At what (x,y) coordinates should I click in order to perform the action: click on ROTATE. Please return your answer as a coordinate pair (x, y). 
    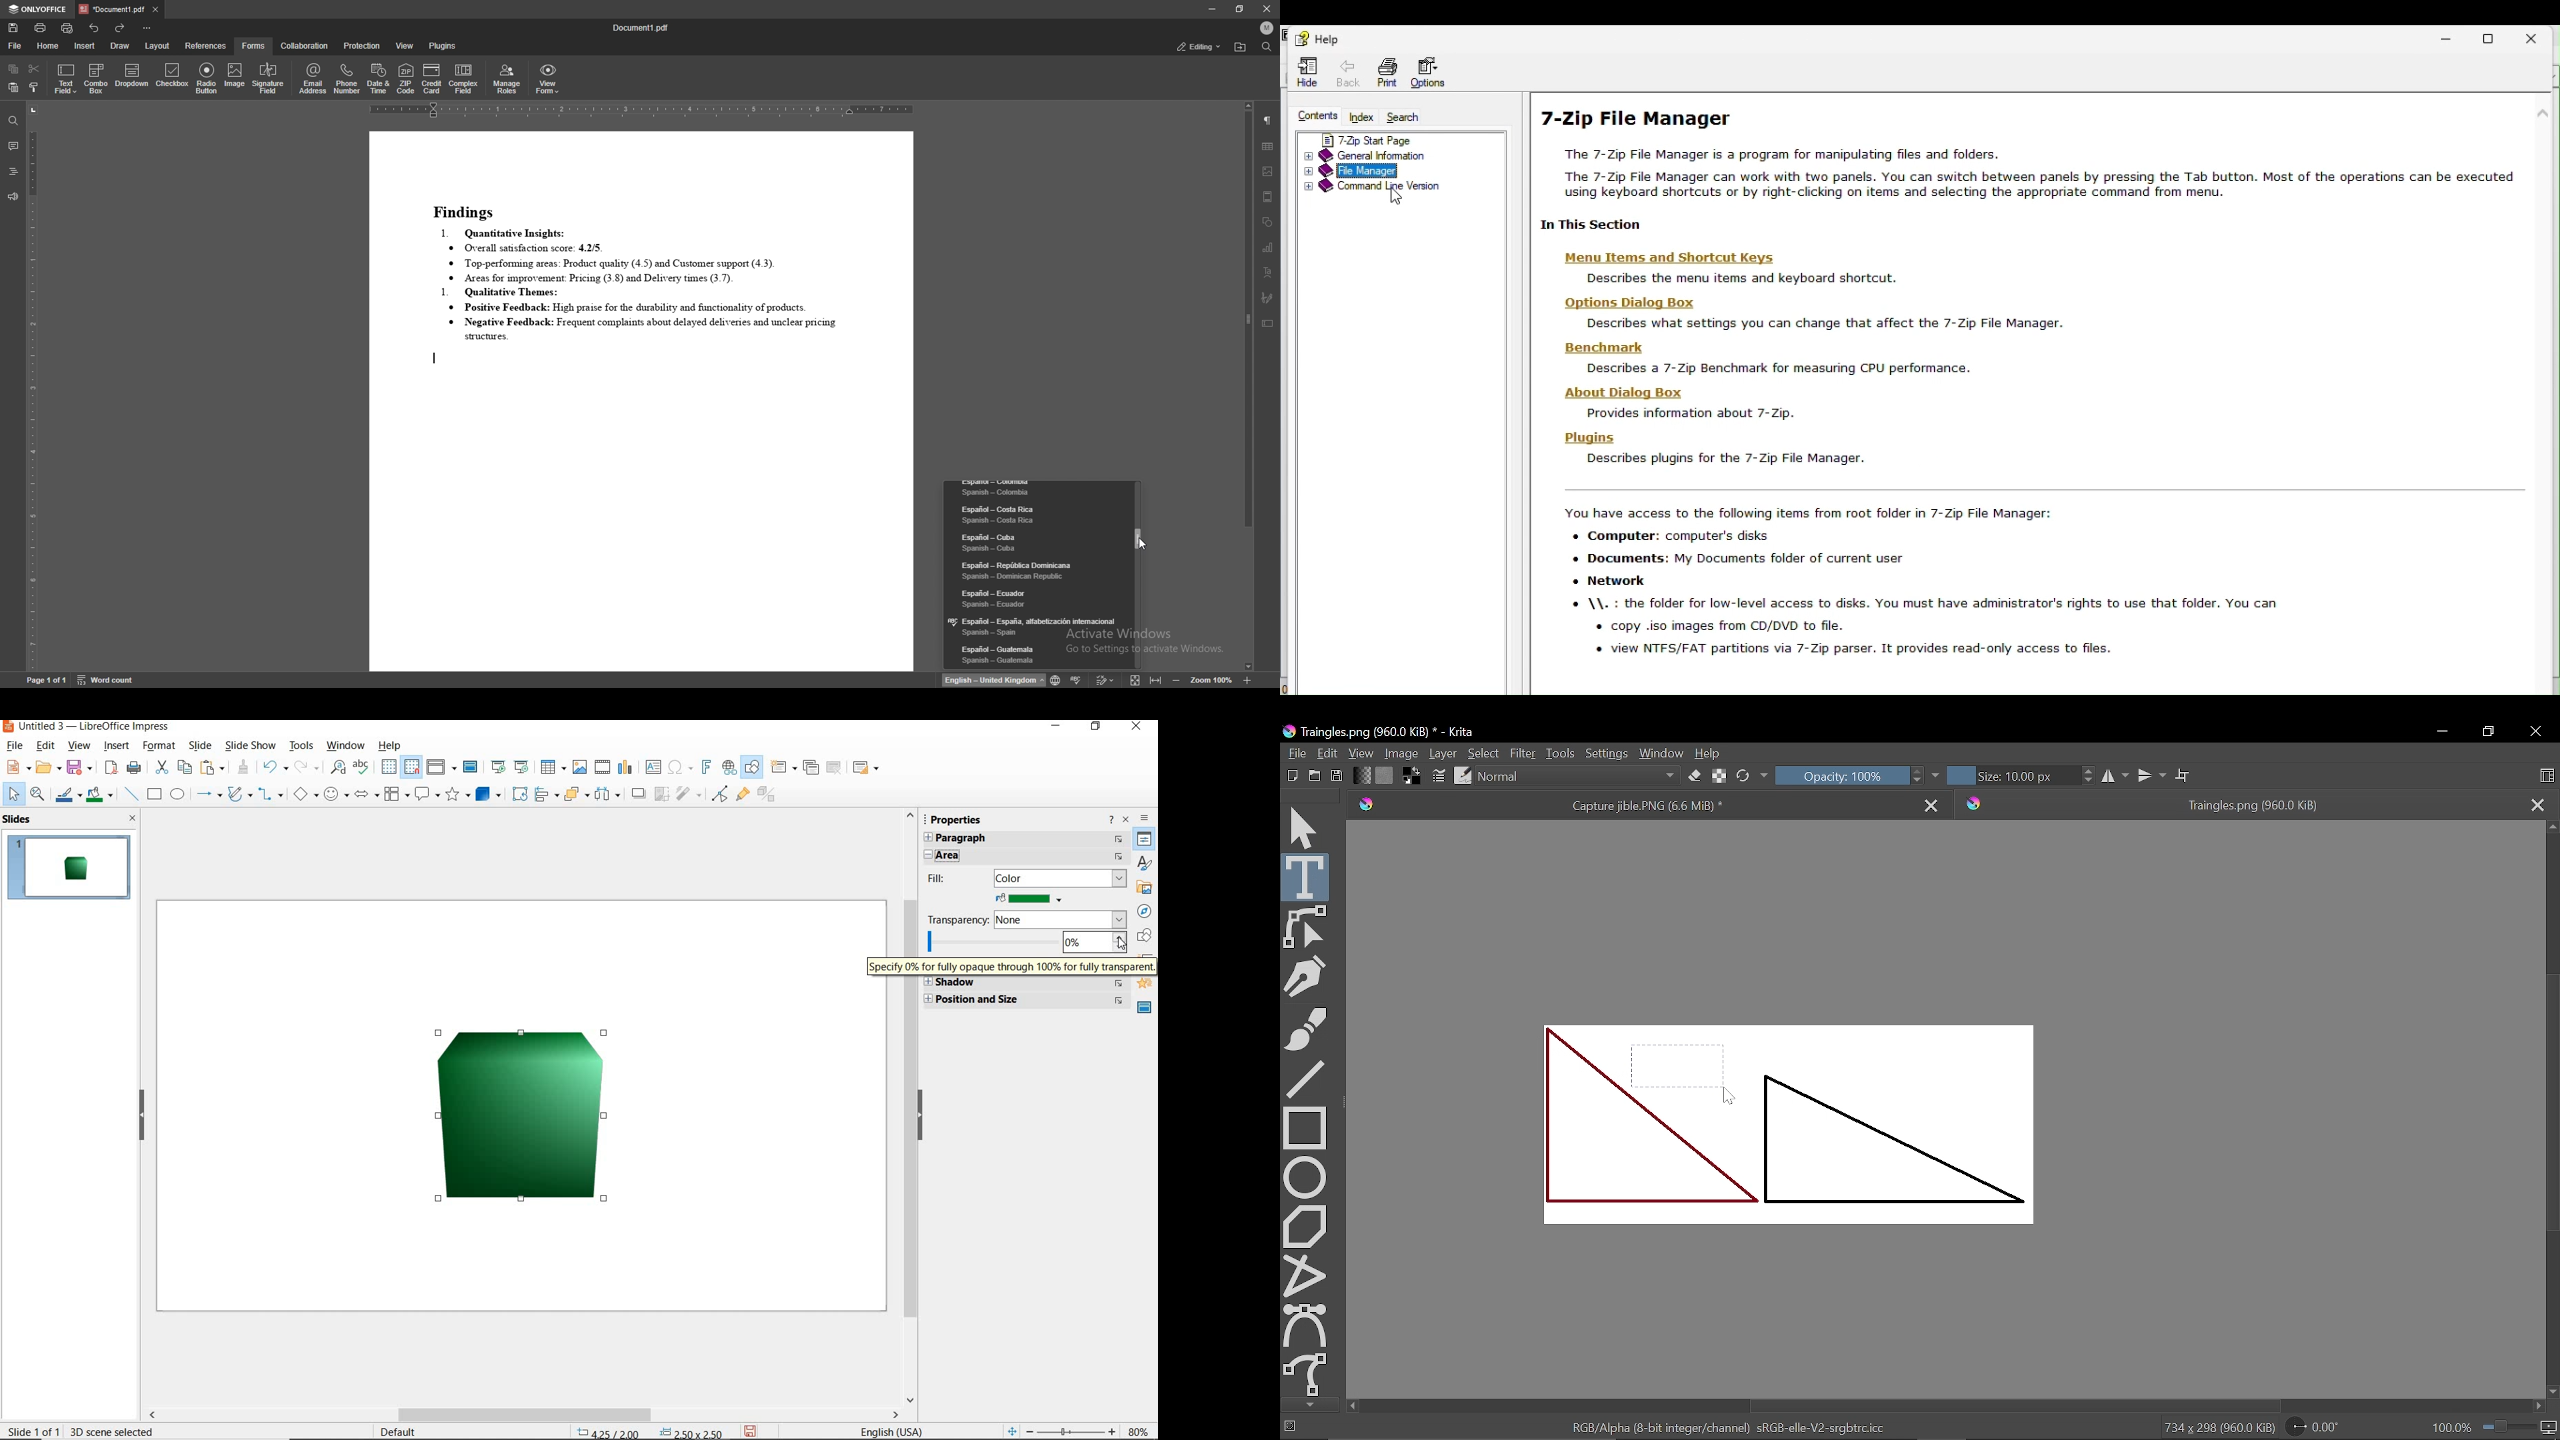
    Looking at the image, I should click on (521, 794).